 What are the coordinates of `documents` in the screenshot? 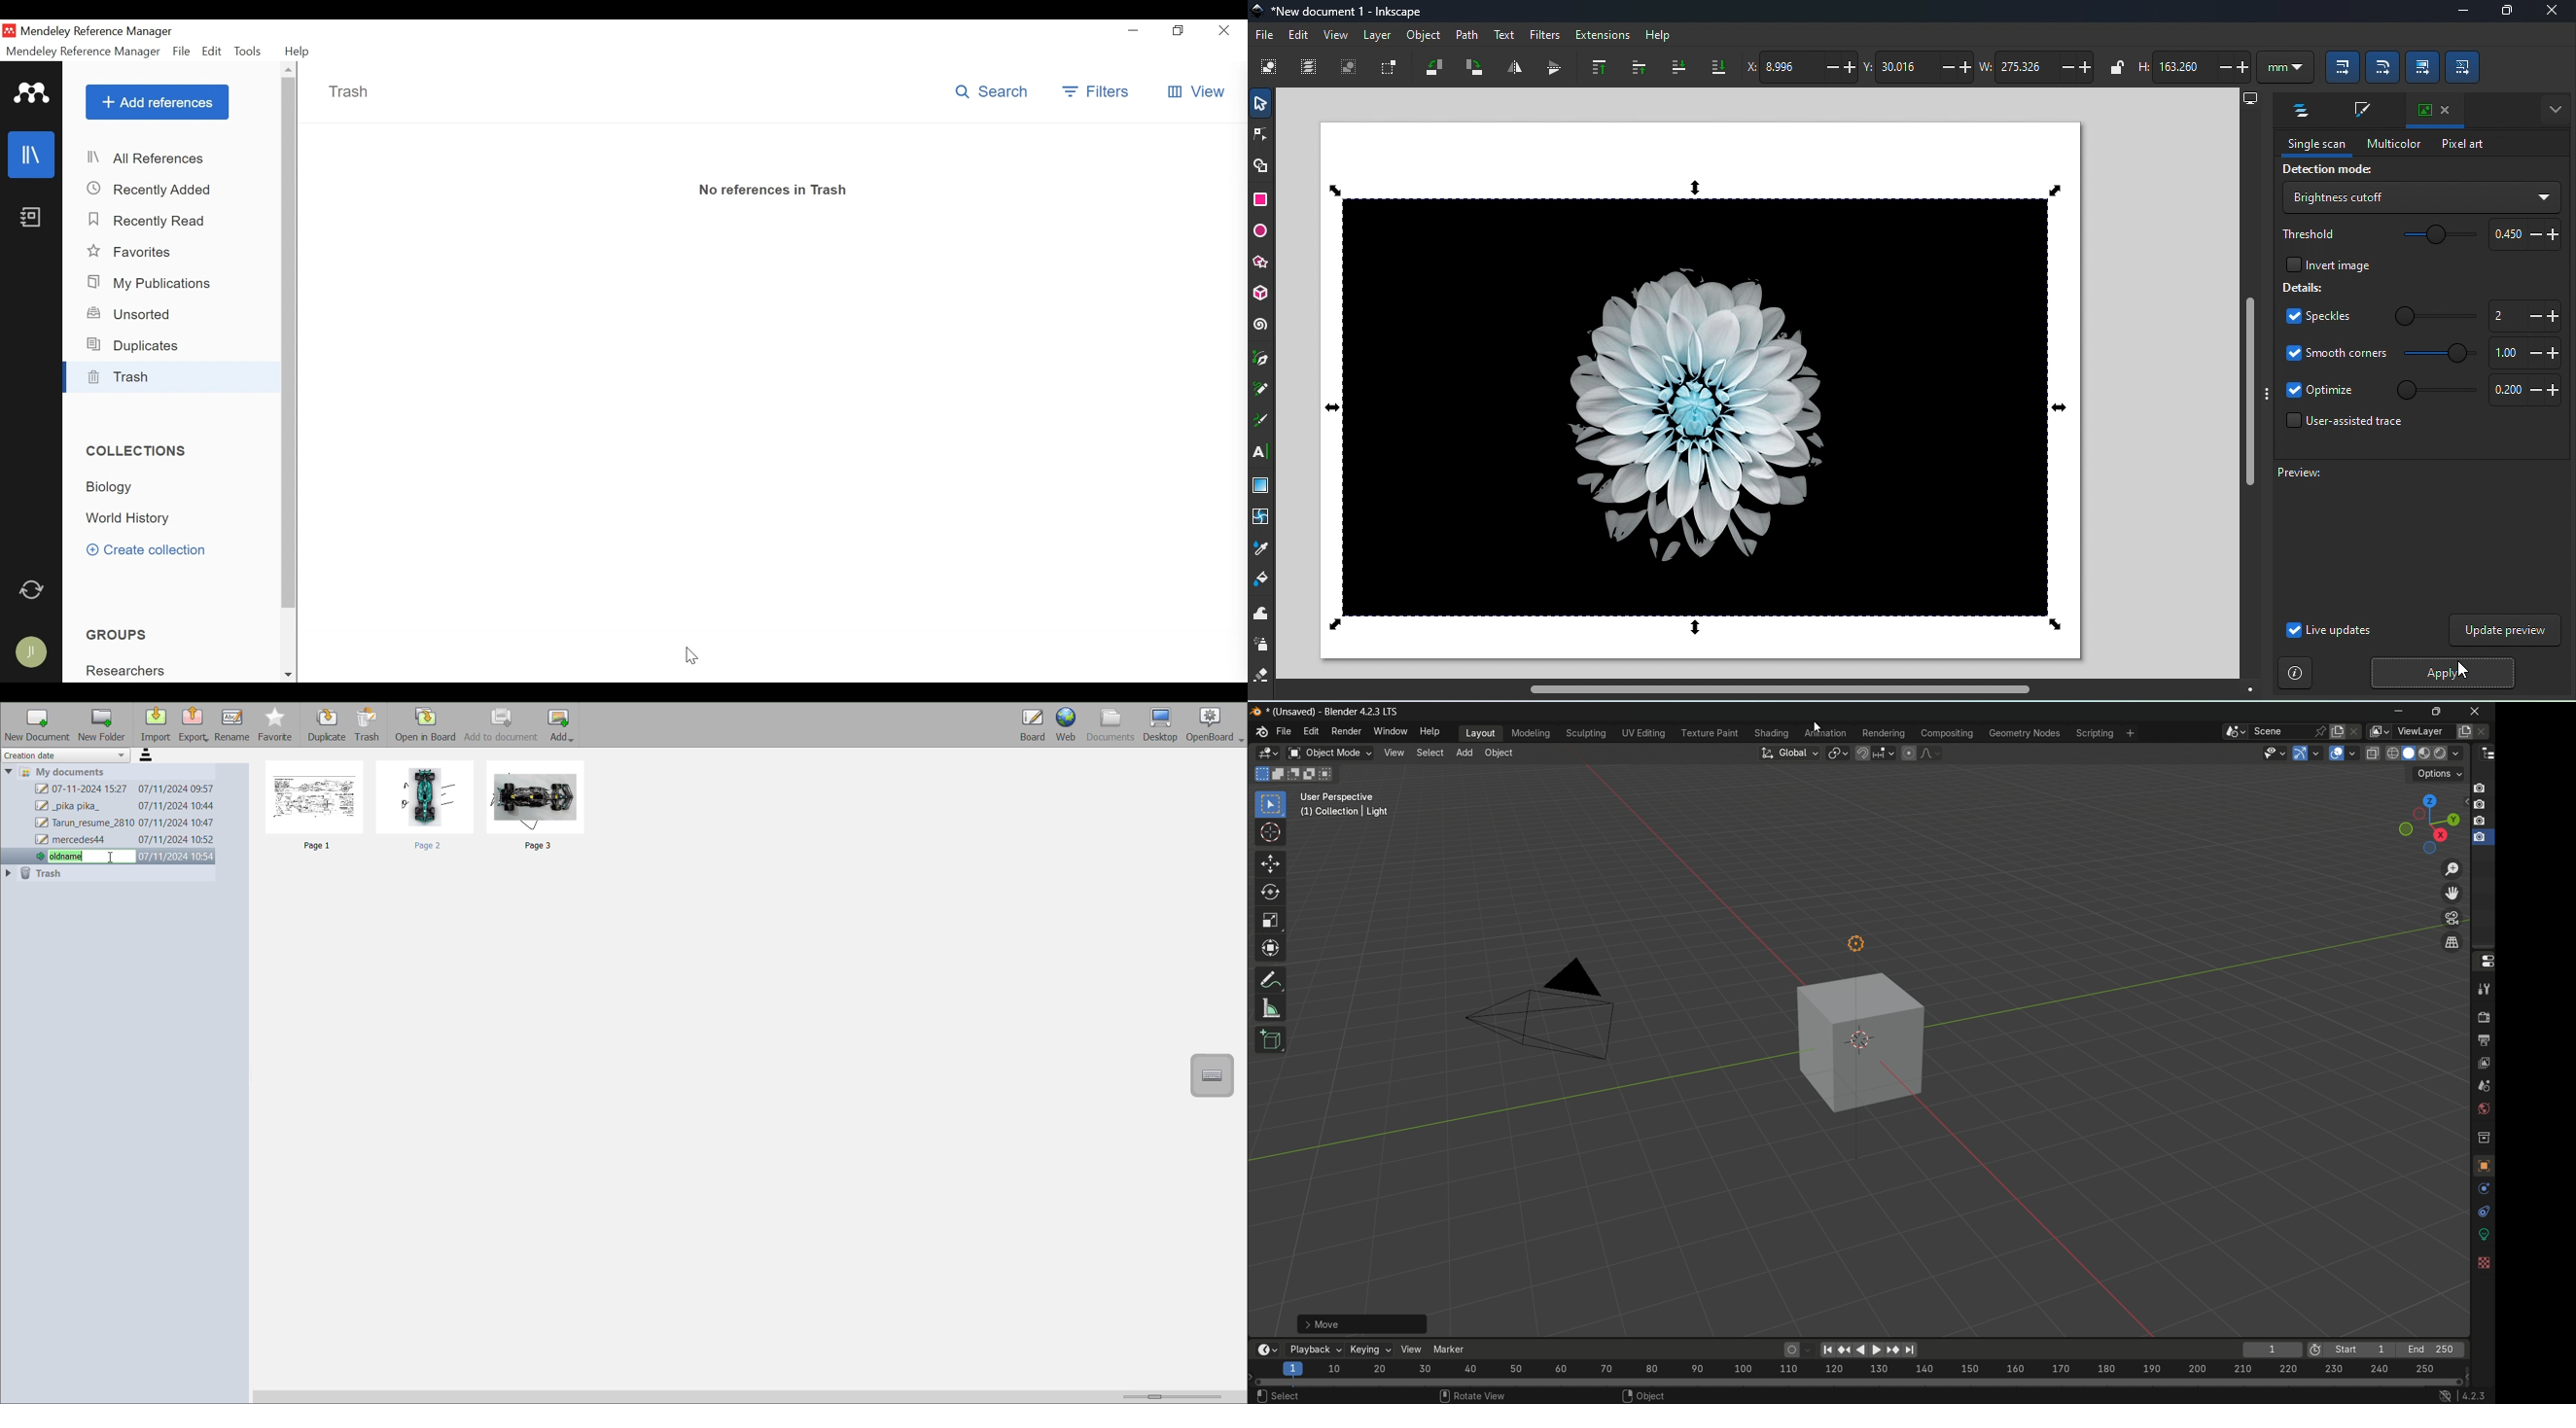 It's located at (1110, 725).